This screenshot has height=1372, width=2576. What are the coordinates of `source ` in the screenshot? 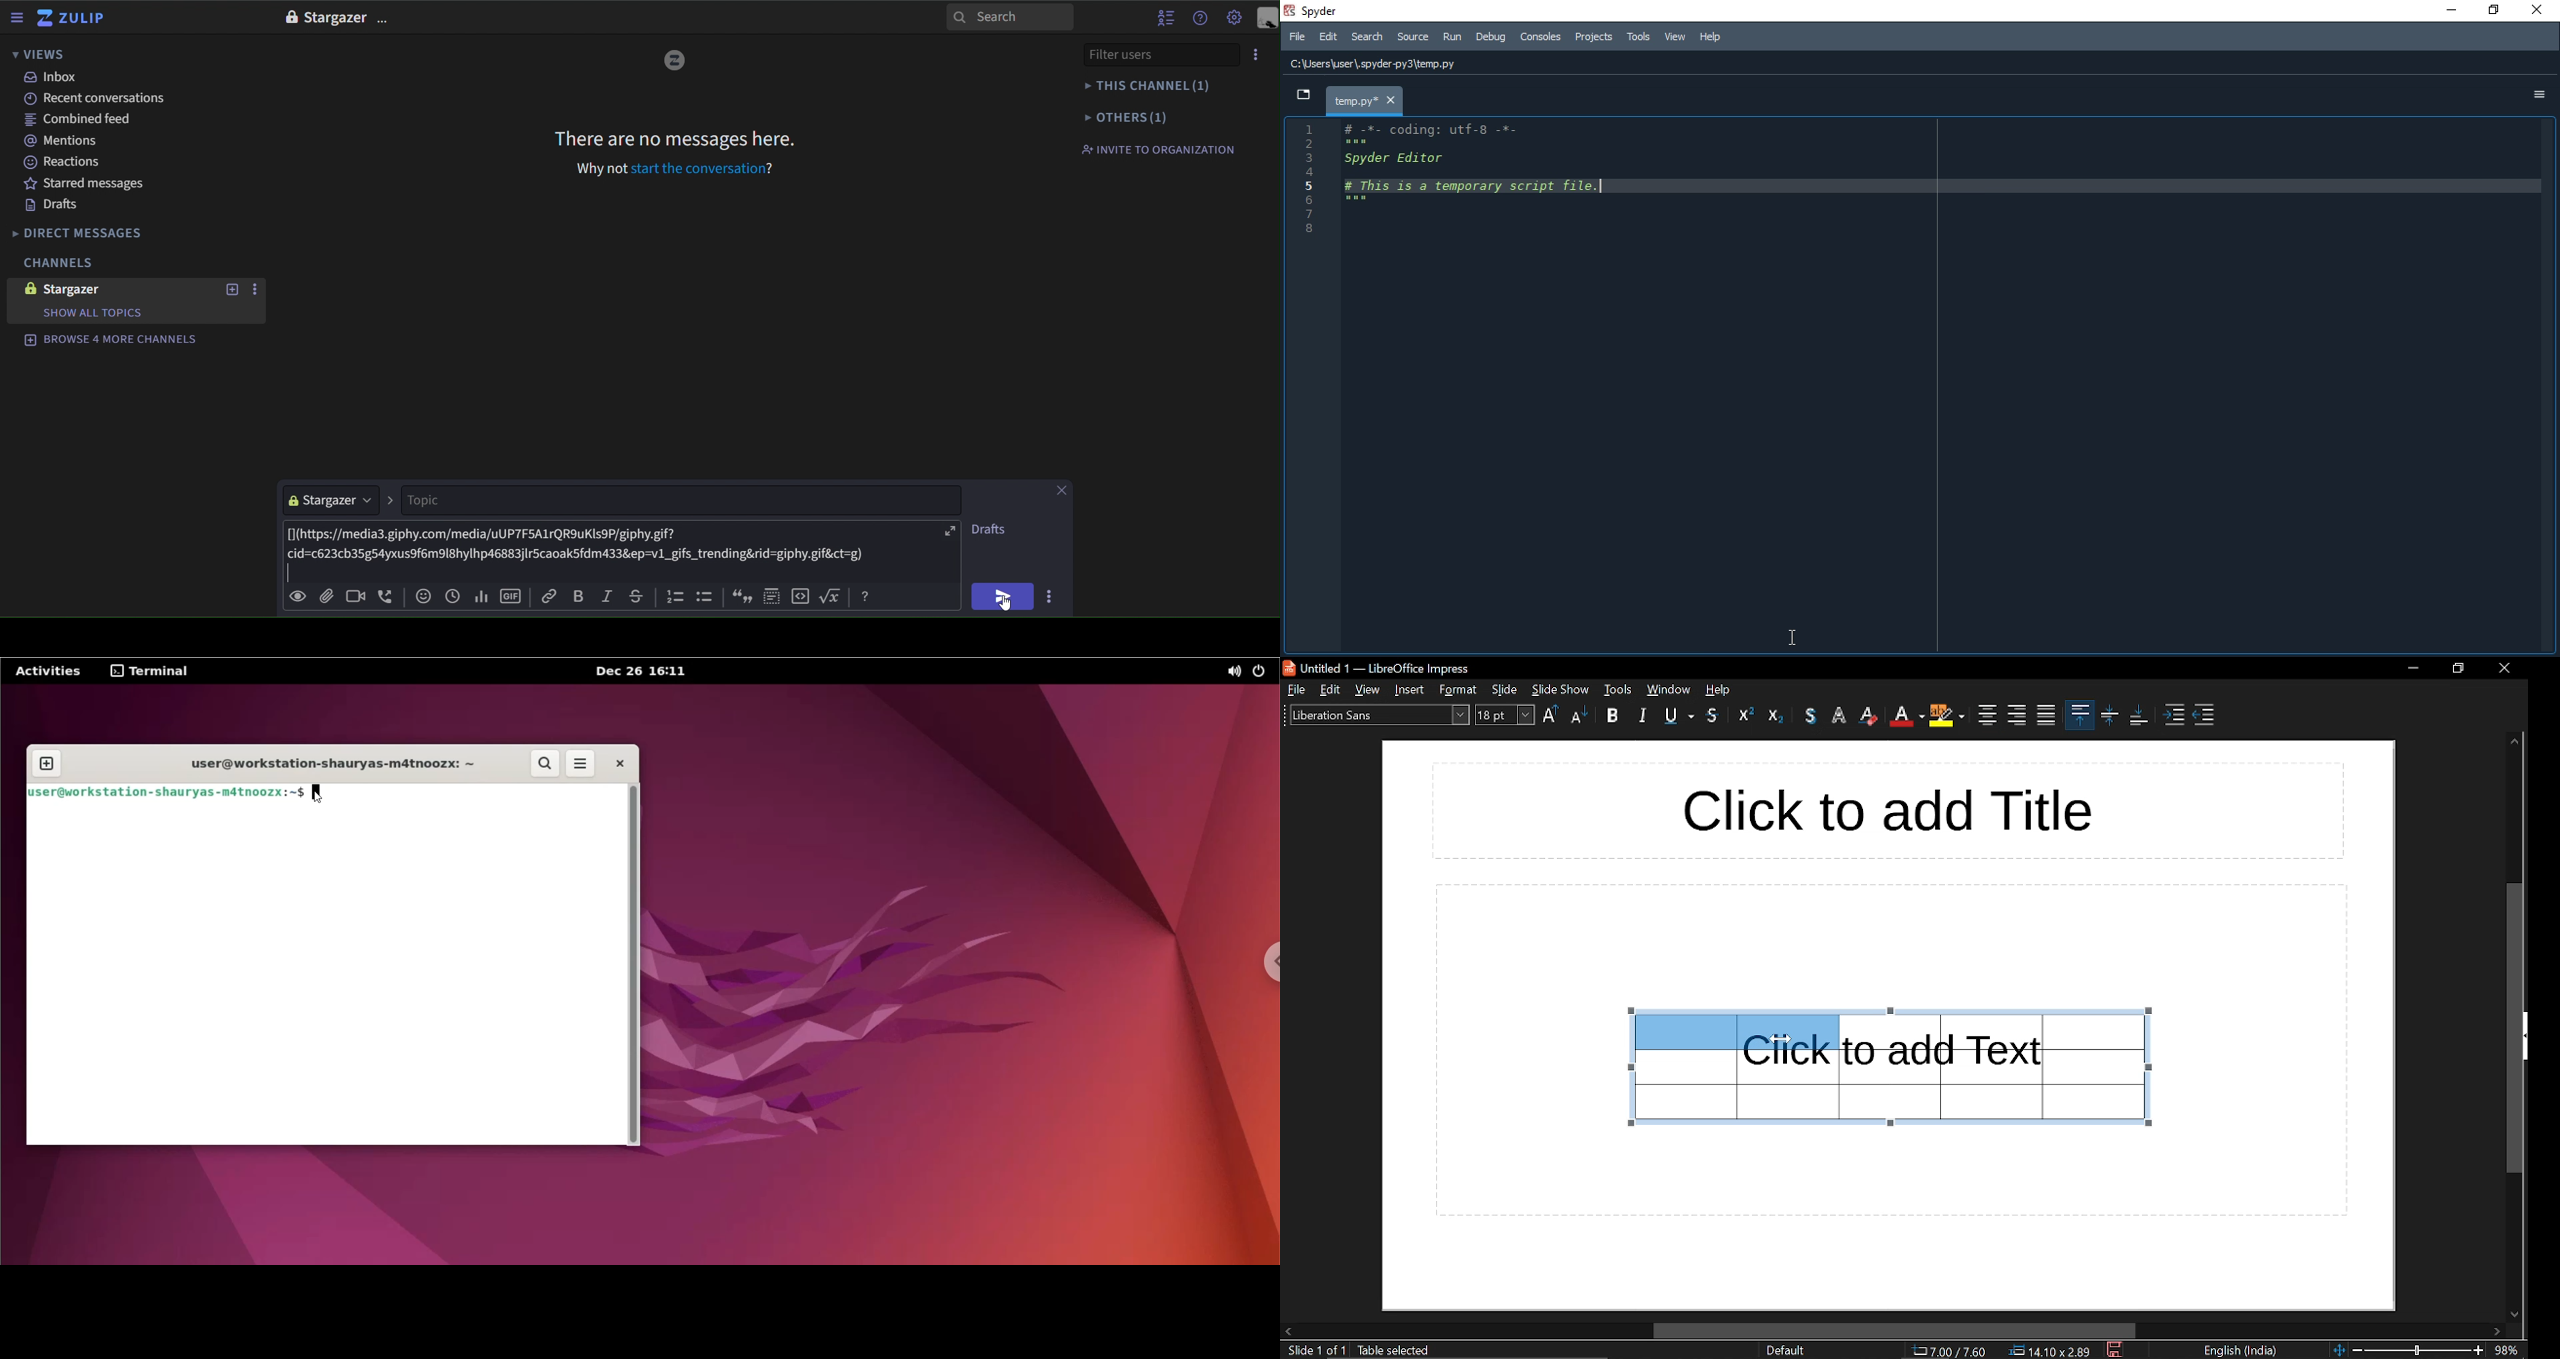 It's located at (1412, 38).